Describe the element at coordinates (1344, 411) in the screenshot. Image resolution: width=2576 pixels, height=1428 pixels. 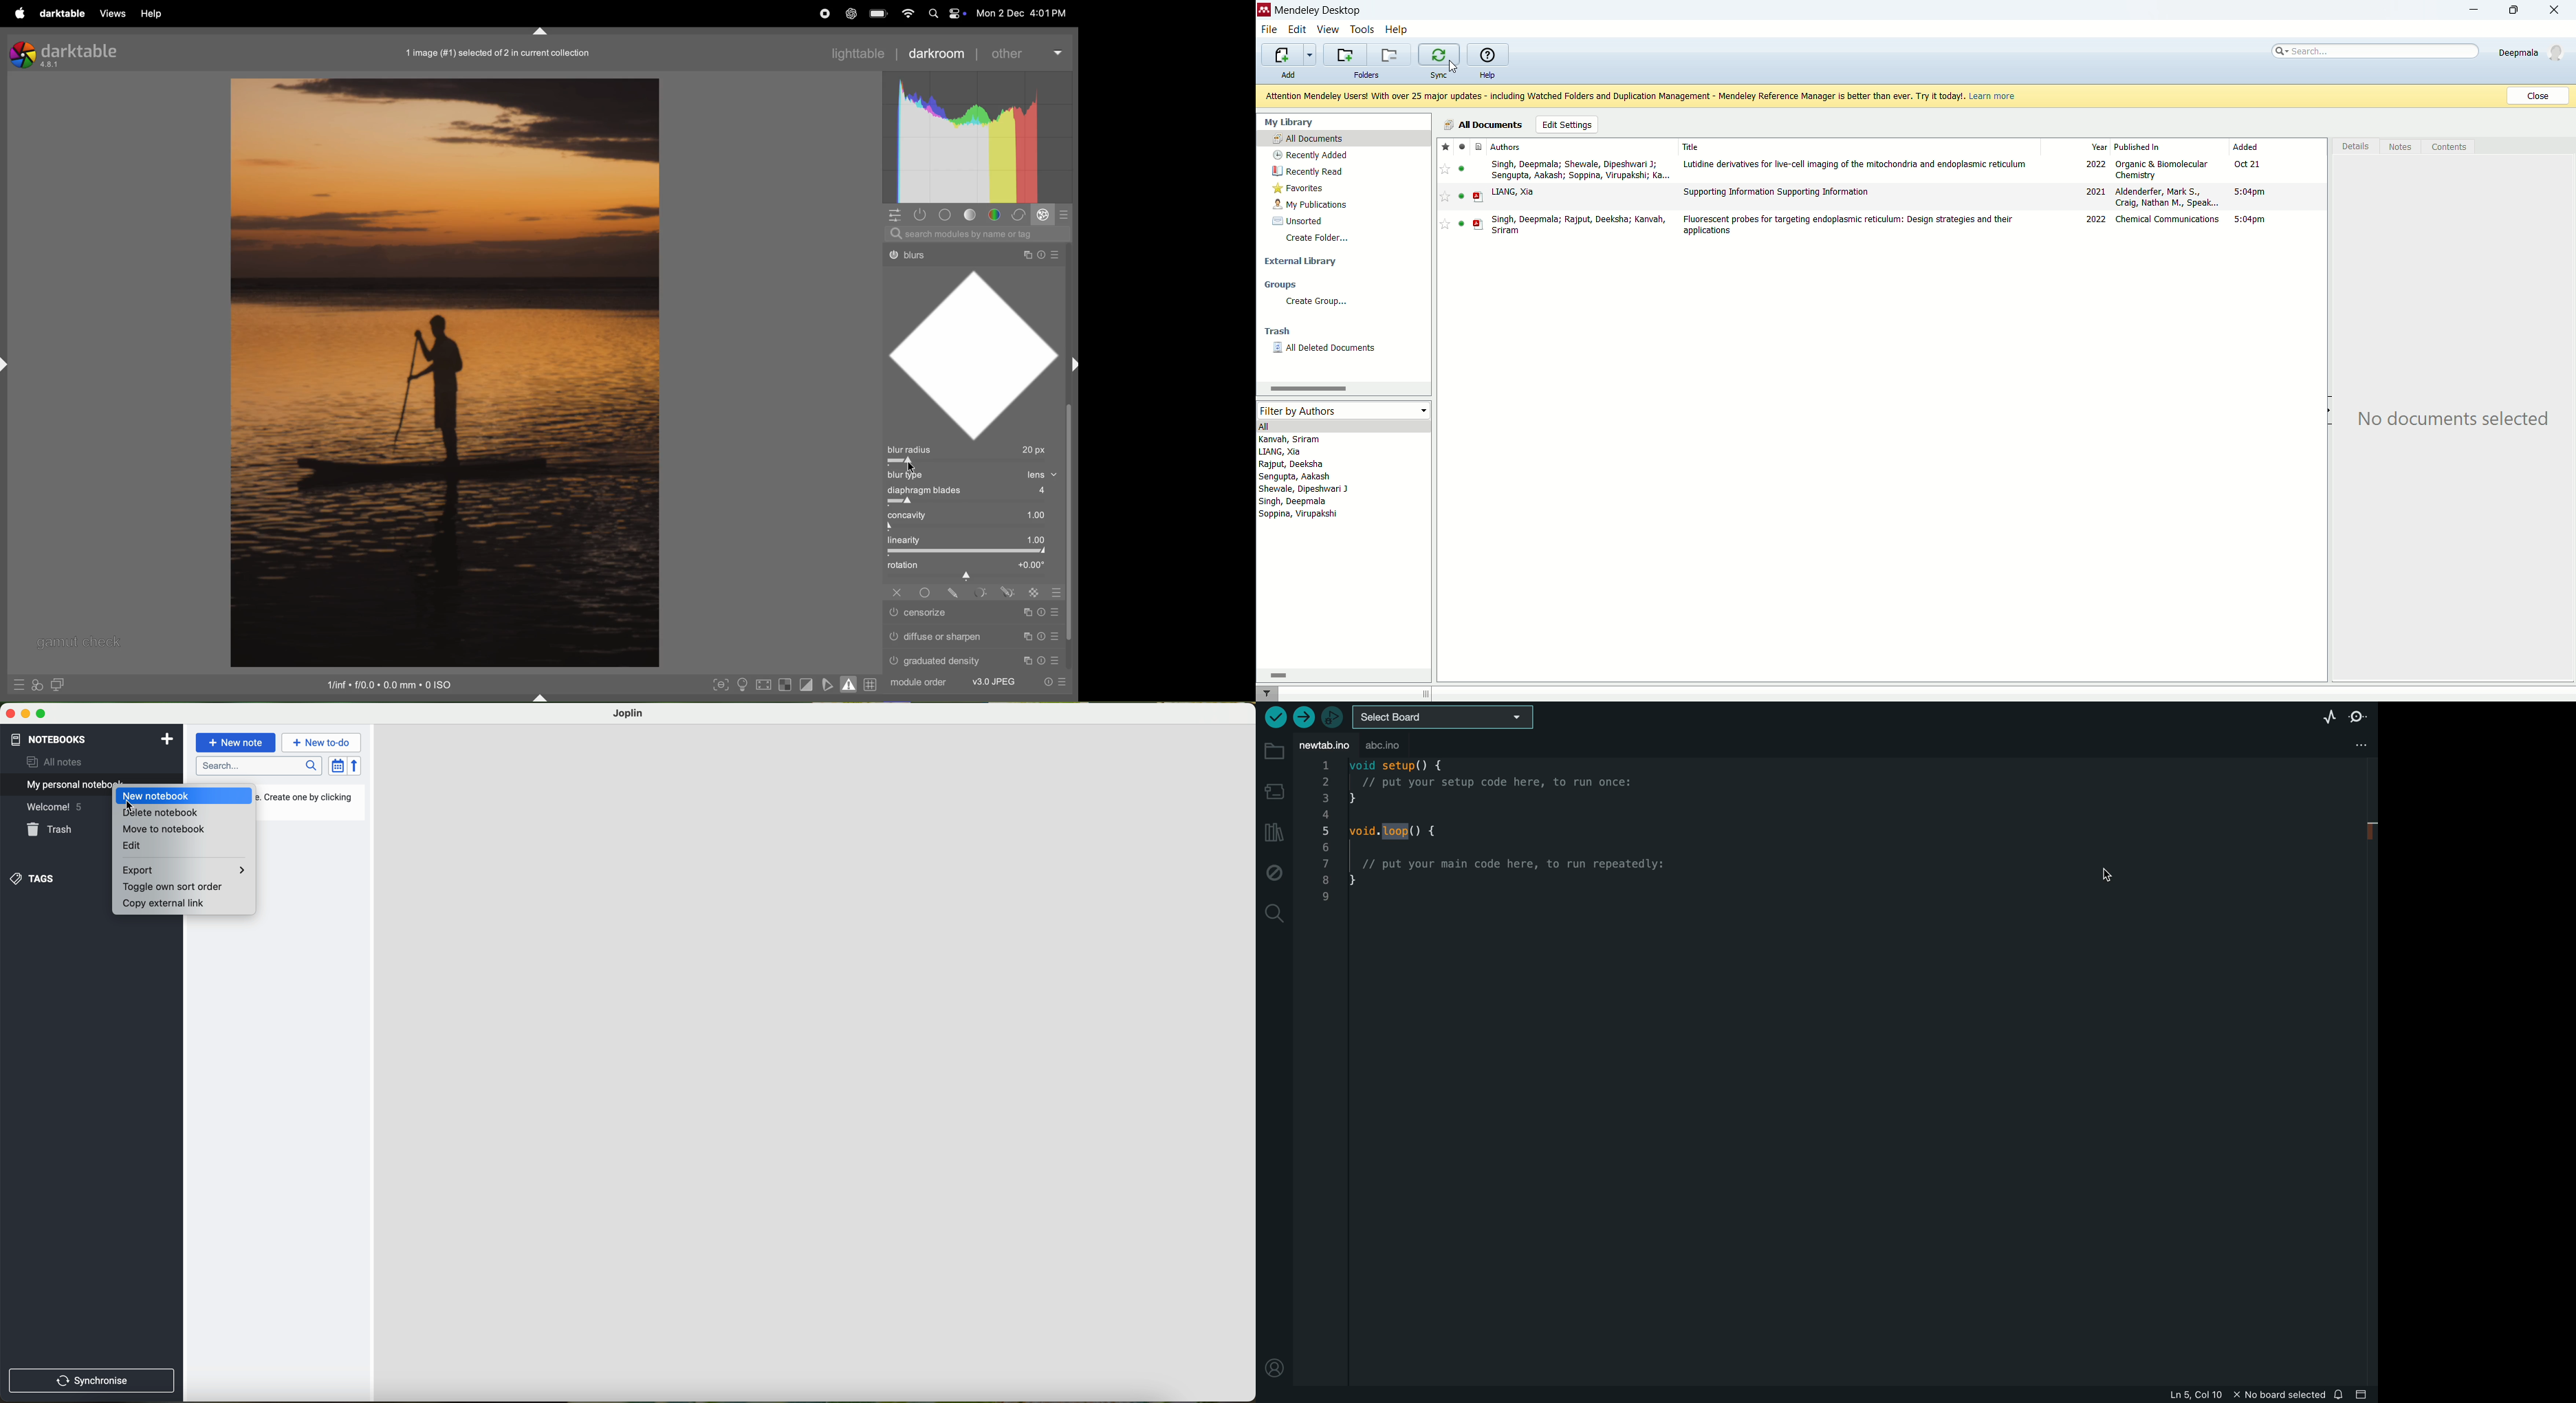
I see `filter by authors` at that location.